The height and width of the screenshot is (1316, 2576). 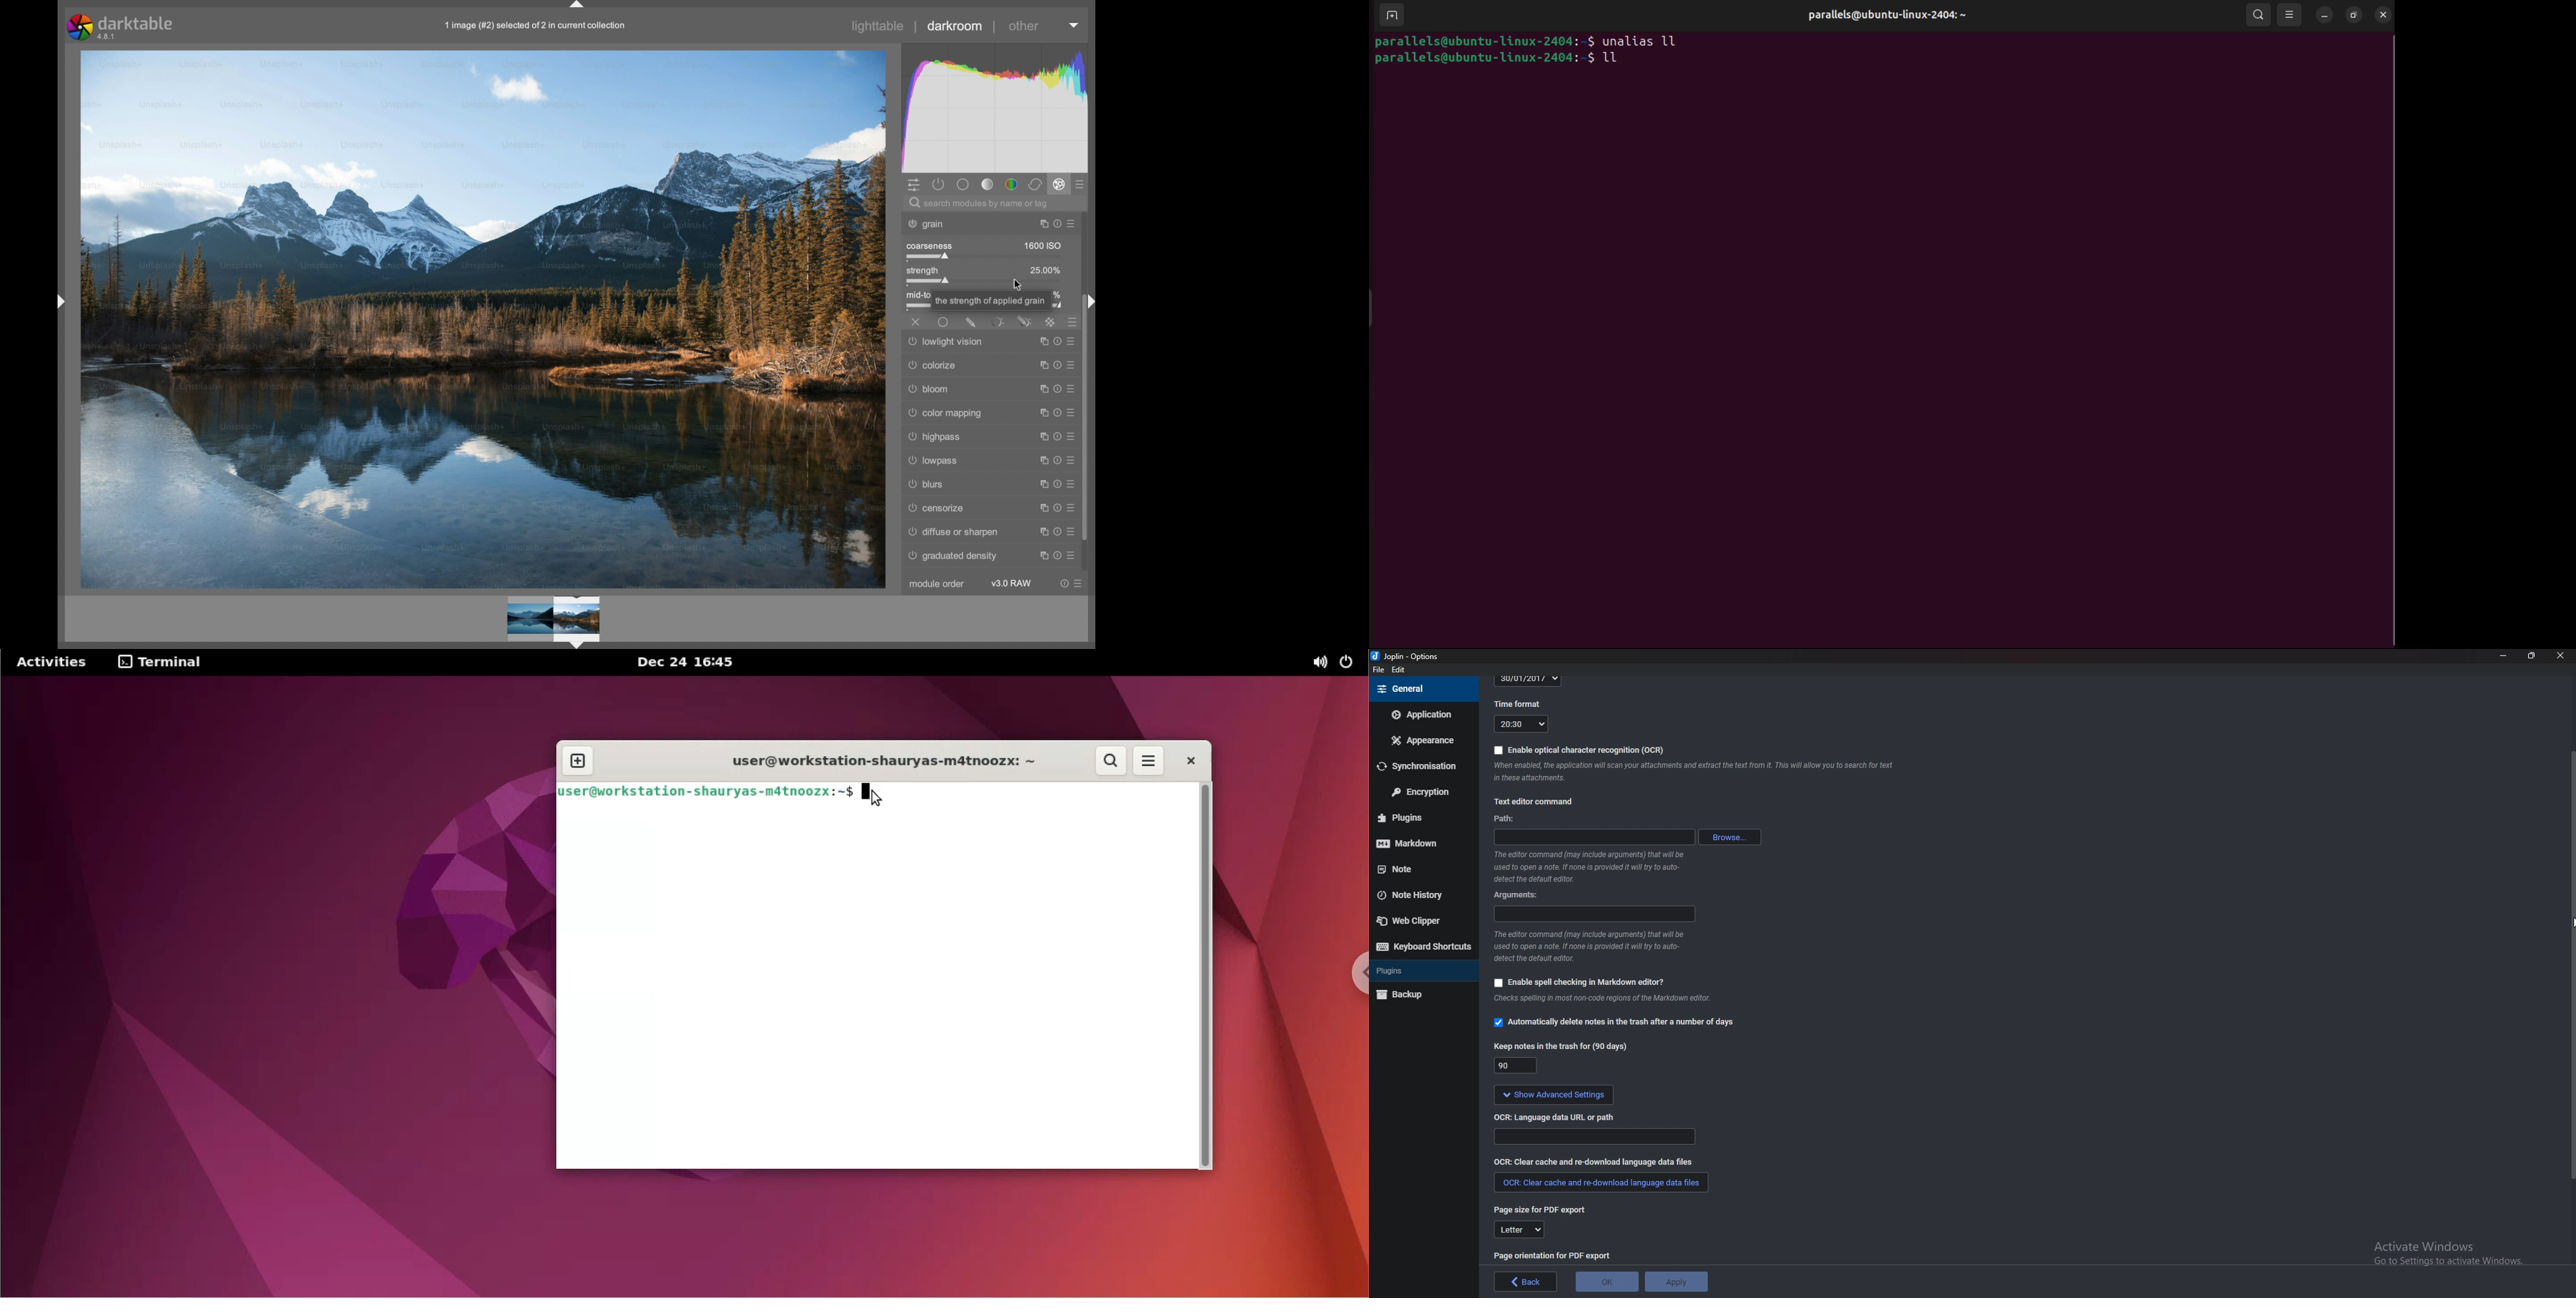 I want to click on Time format, so click(x=1522, y=703).